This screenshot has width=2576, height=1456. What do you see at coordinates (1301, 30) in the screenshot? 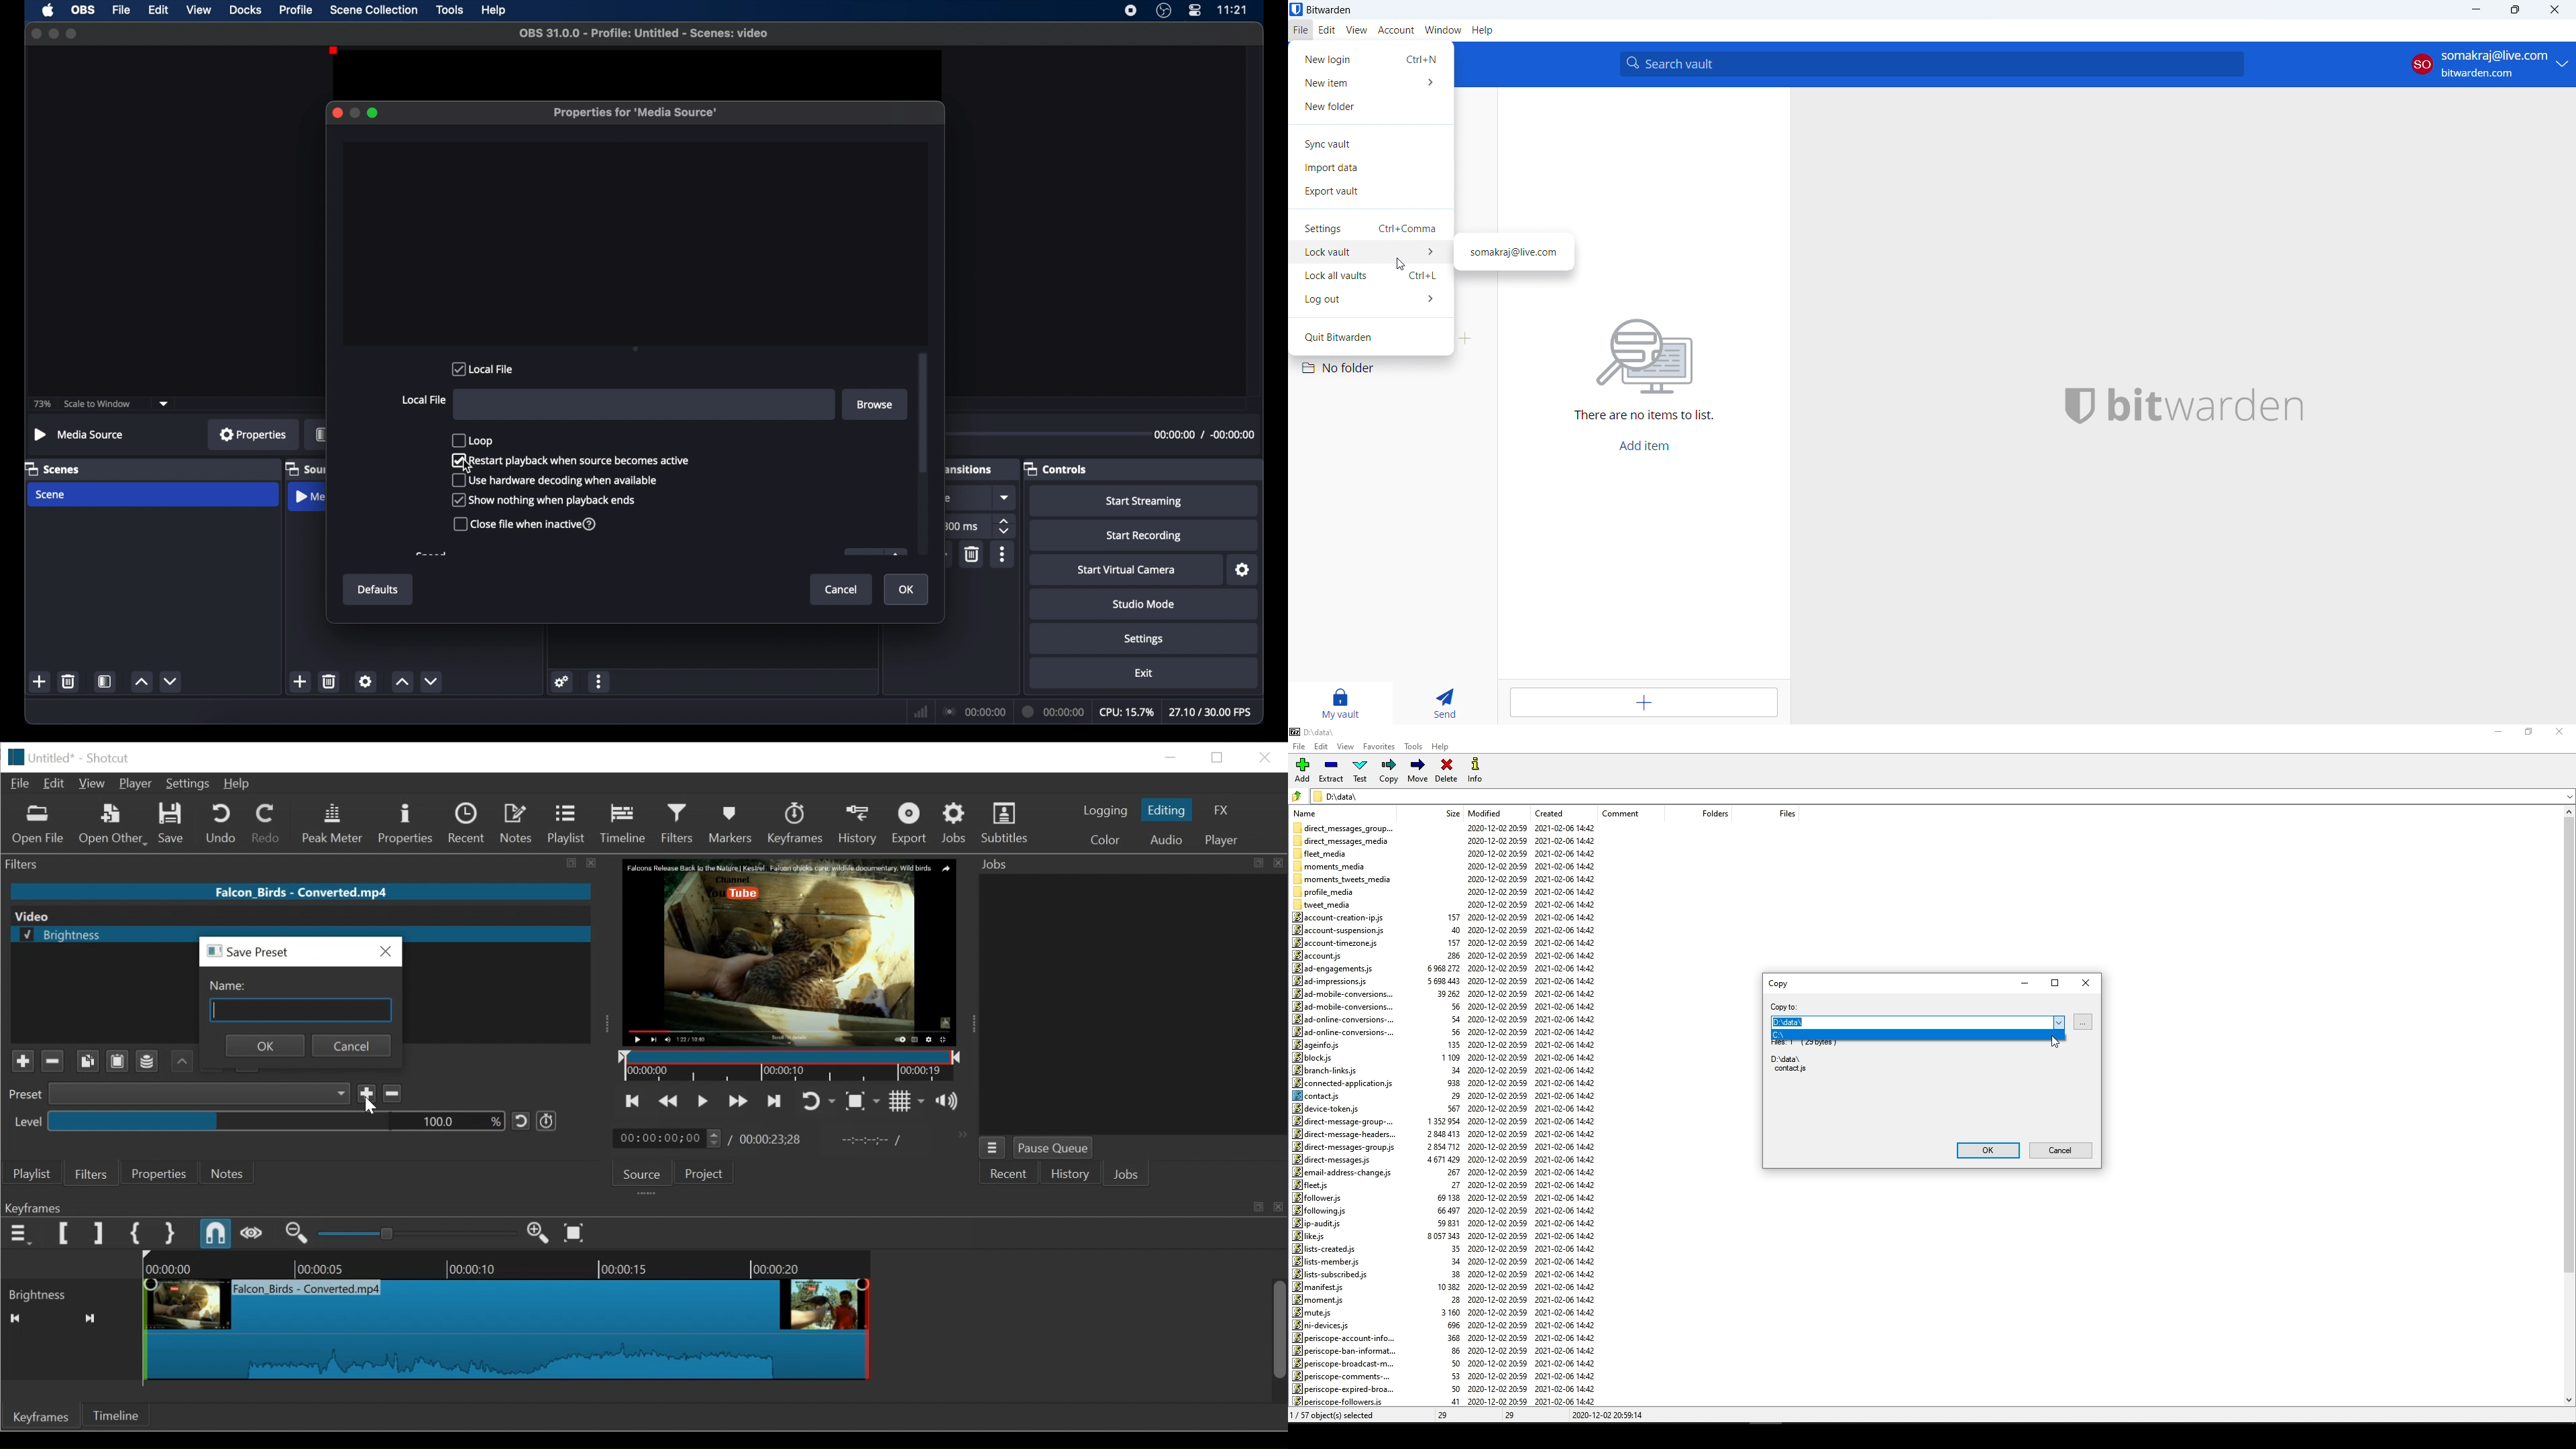
I see `file` at bounding box center [1301, 30].